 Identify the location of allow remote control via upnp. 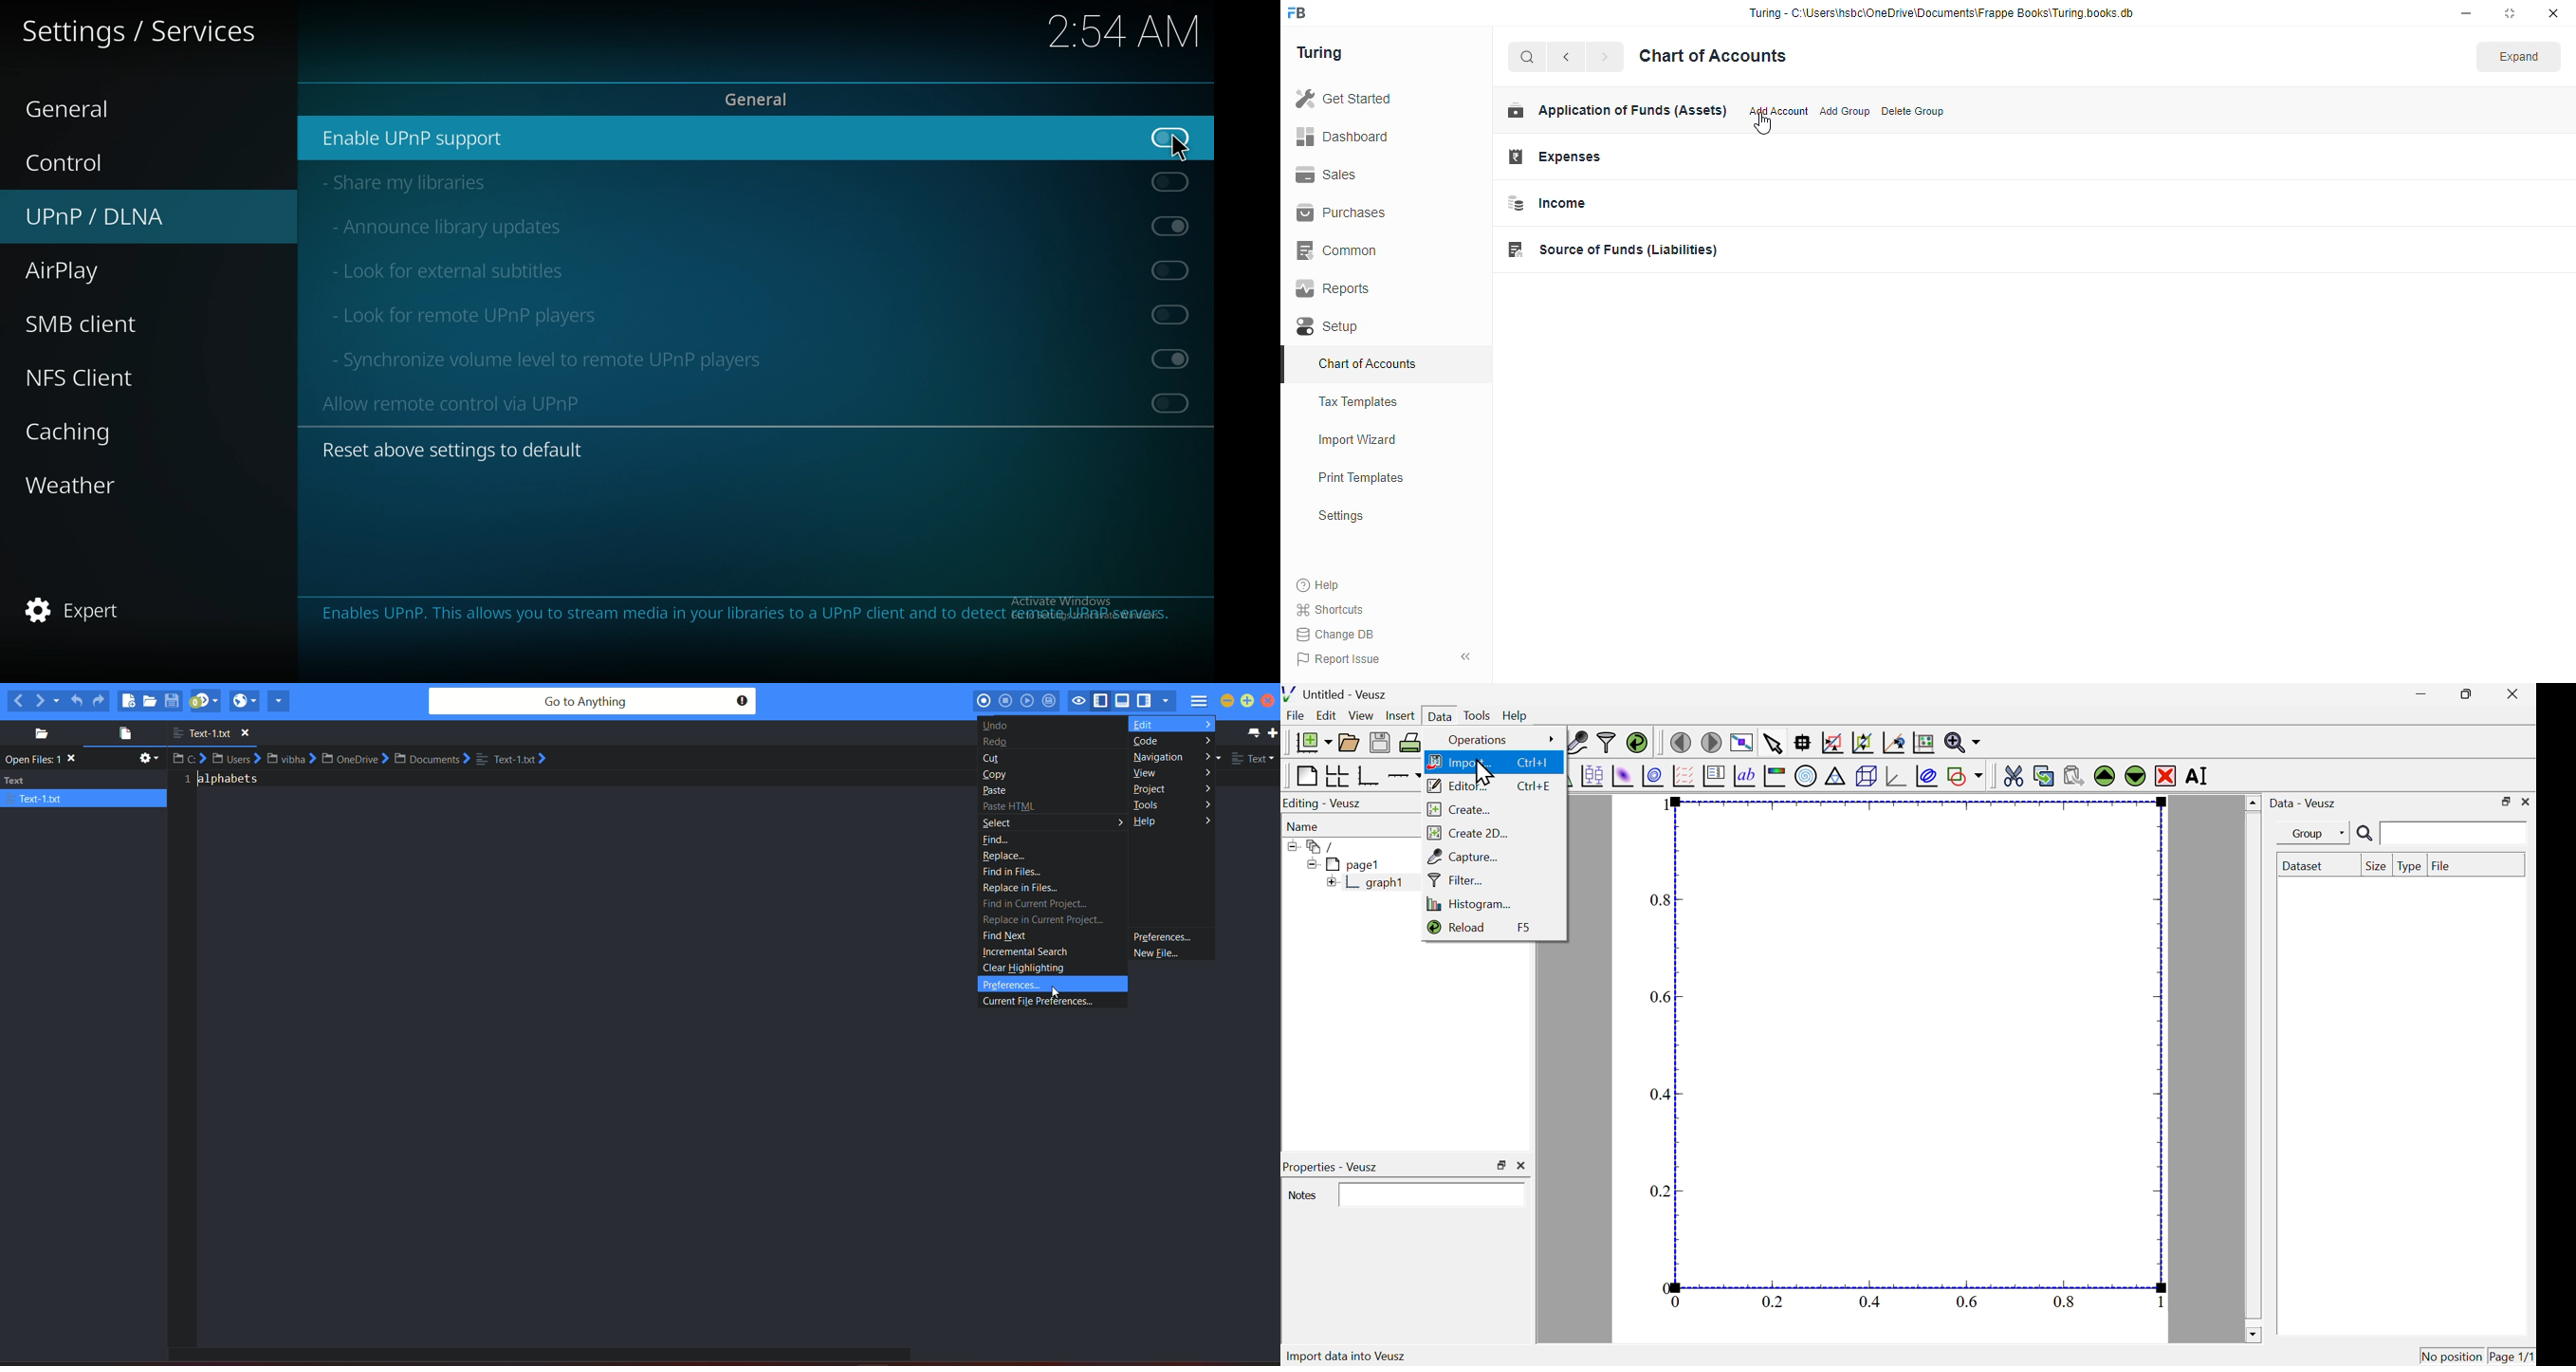
(467, 403).